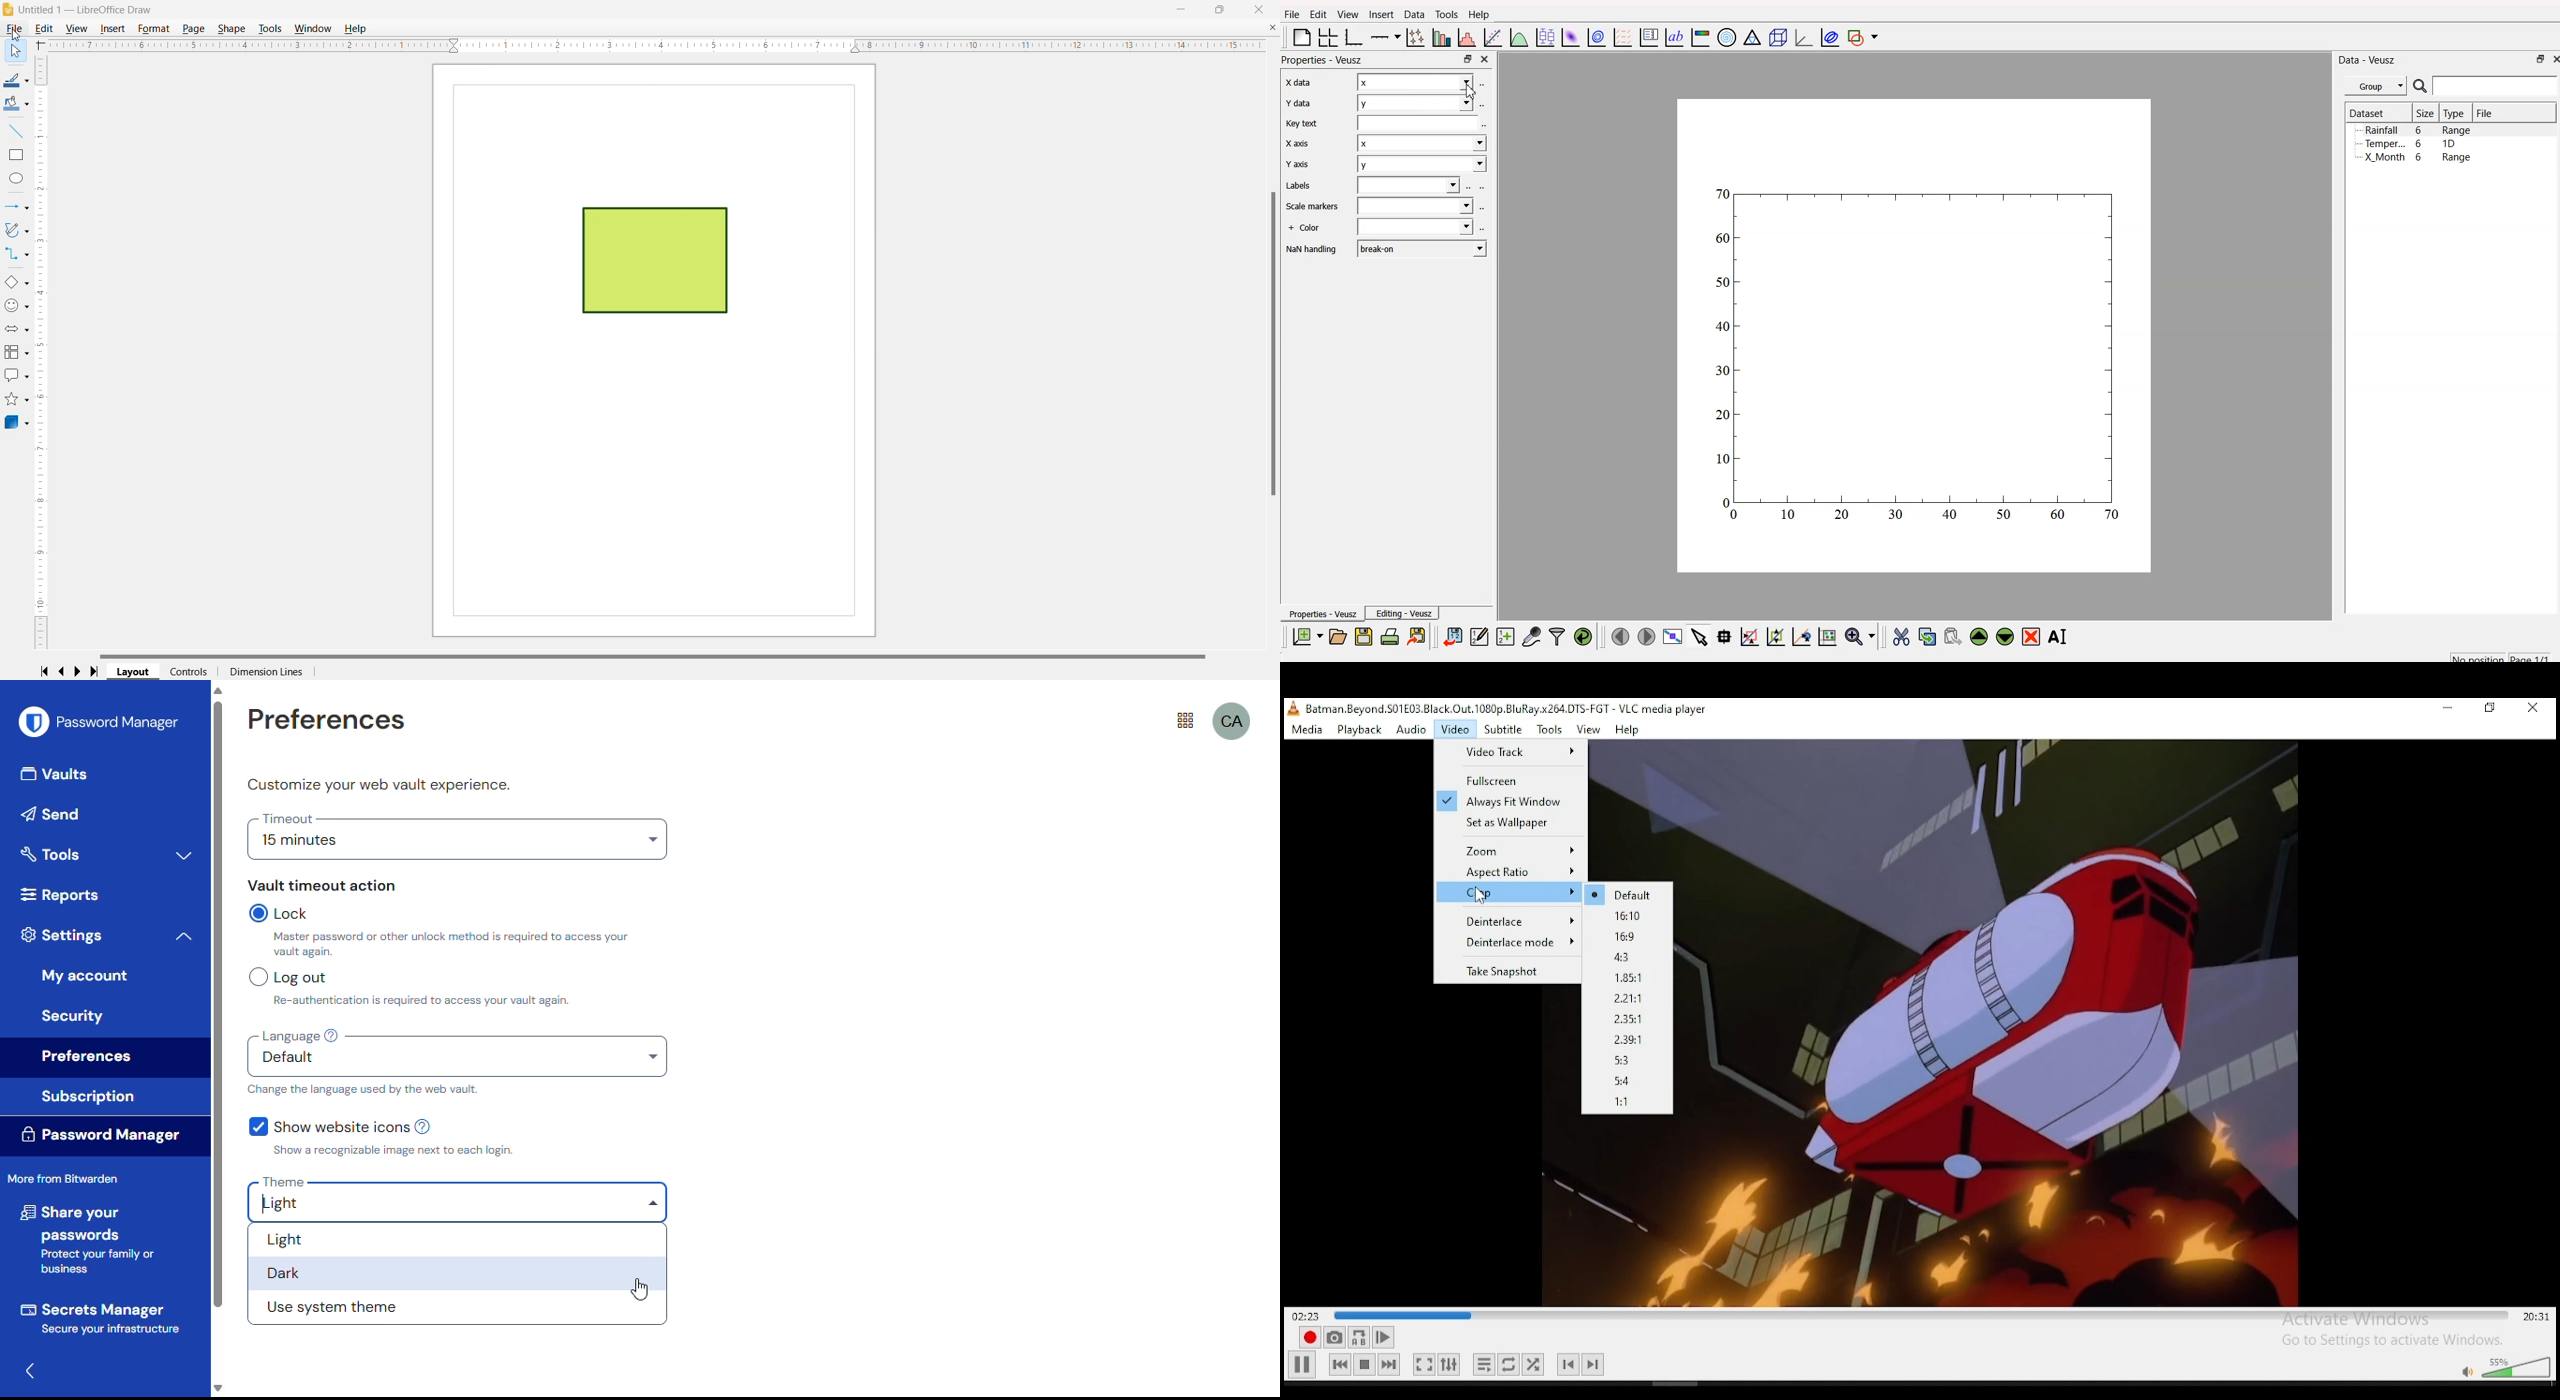 The height and width of the screenshot is (1400, 2576). What do you see at coordinates (16, 353) in the screenshot?
I see `Flowchart` at bounding box center [16, 353].